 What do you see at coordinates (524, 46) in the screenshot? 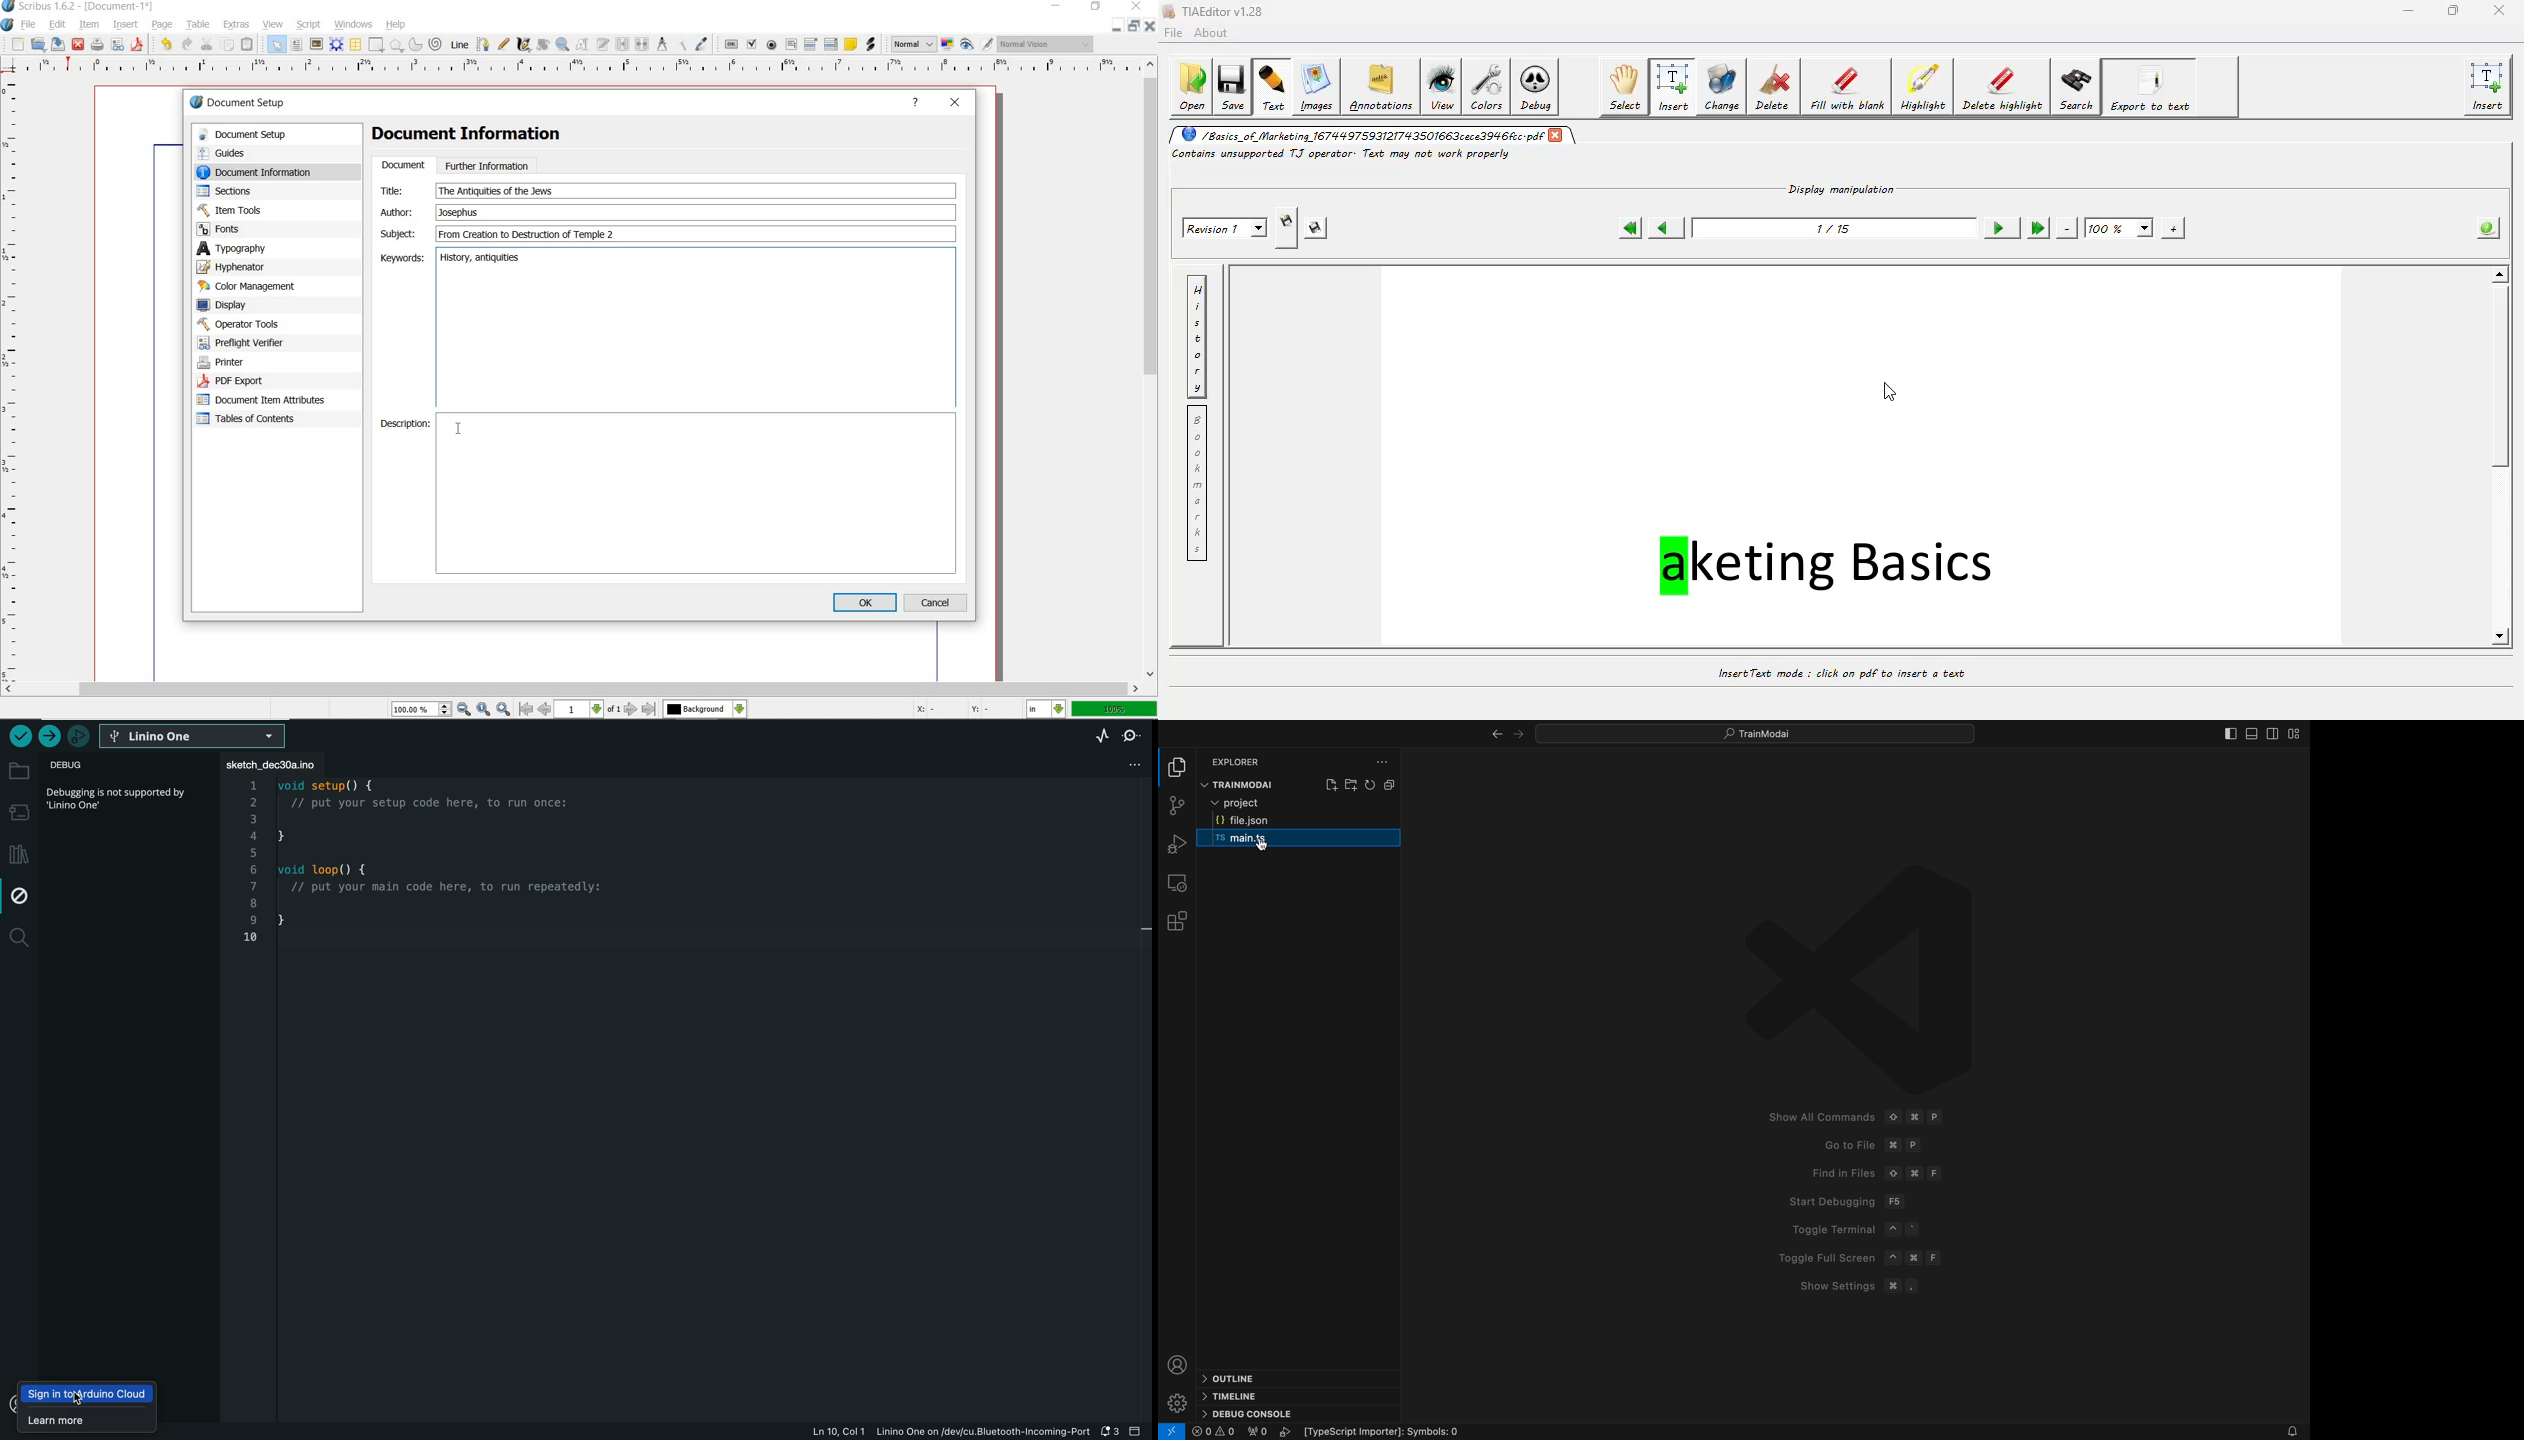
I see `calligraphic line` at bounding box center [524, 46].